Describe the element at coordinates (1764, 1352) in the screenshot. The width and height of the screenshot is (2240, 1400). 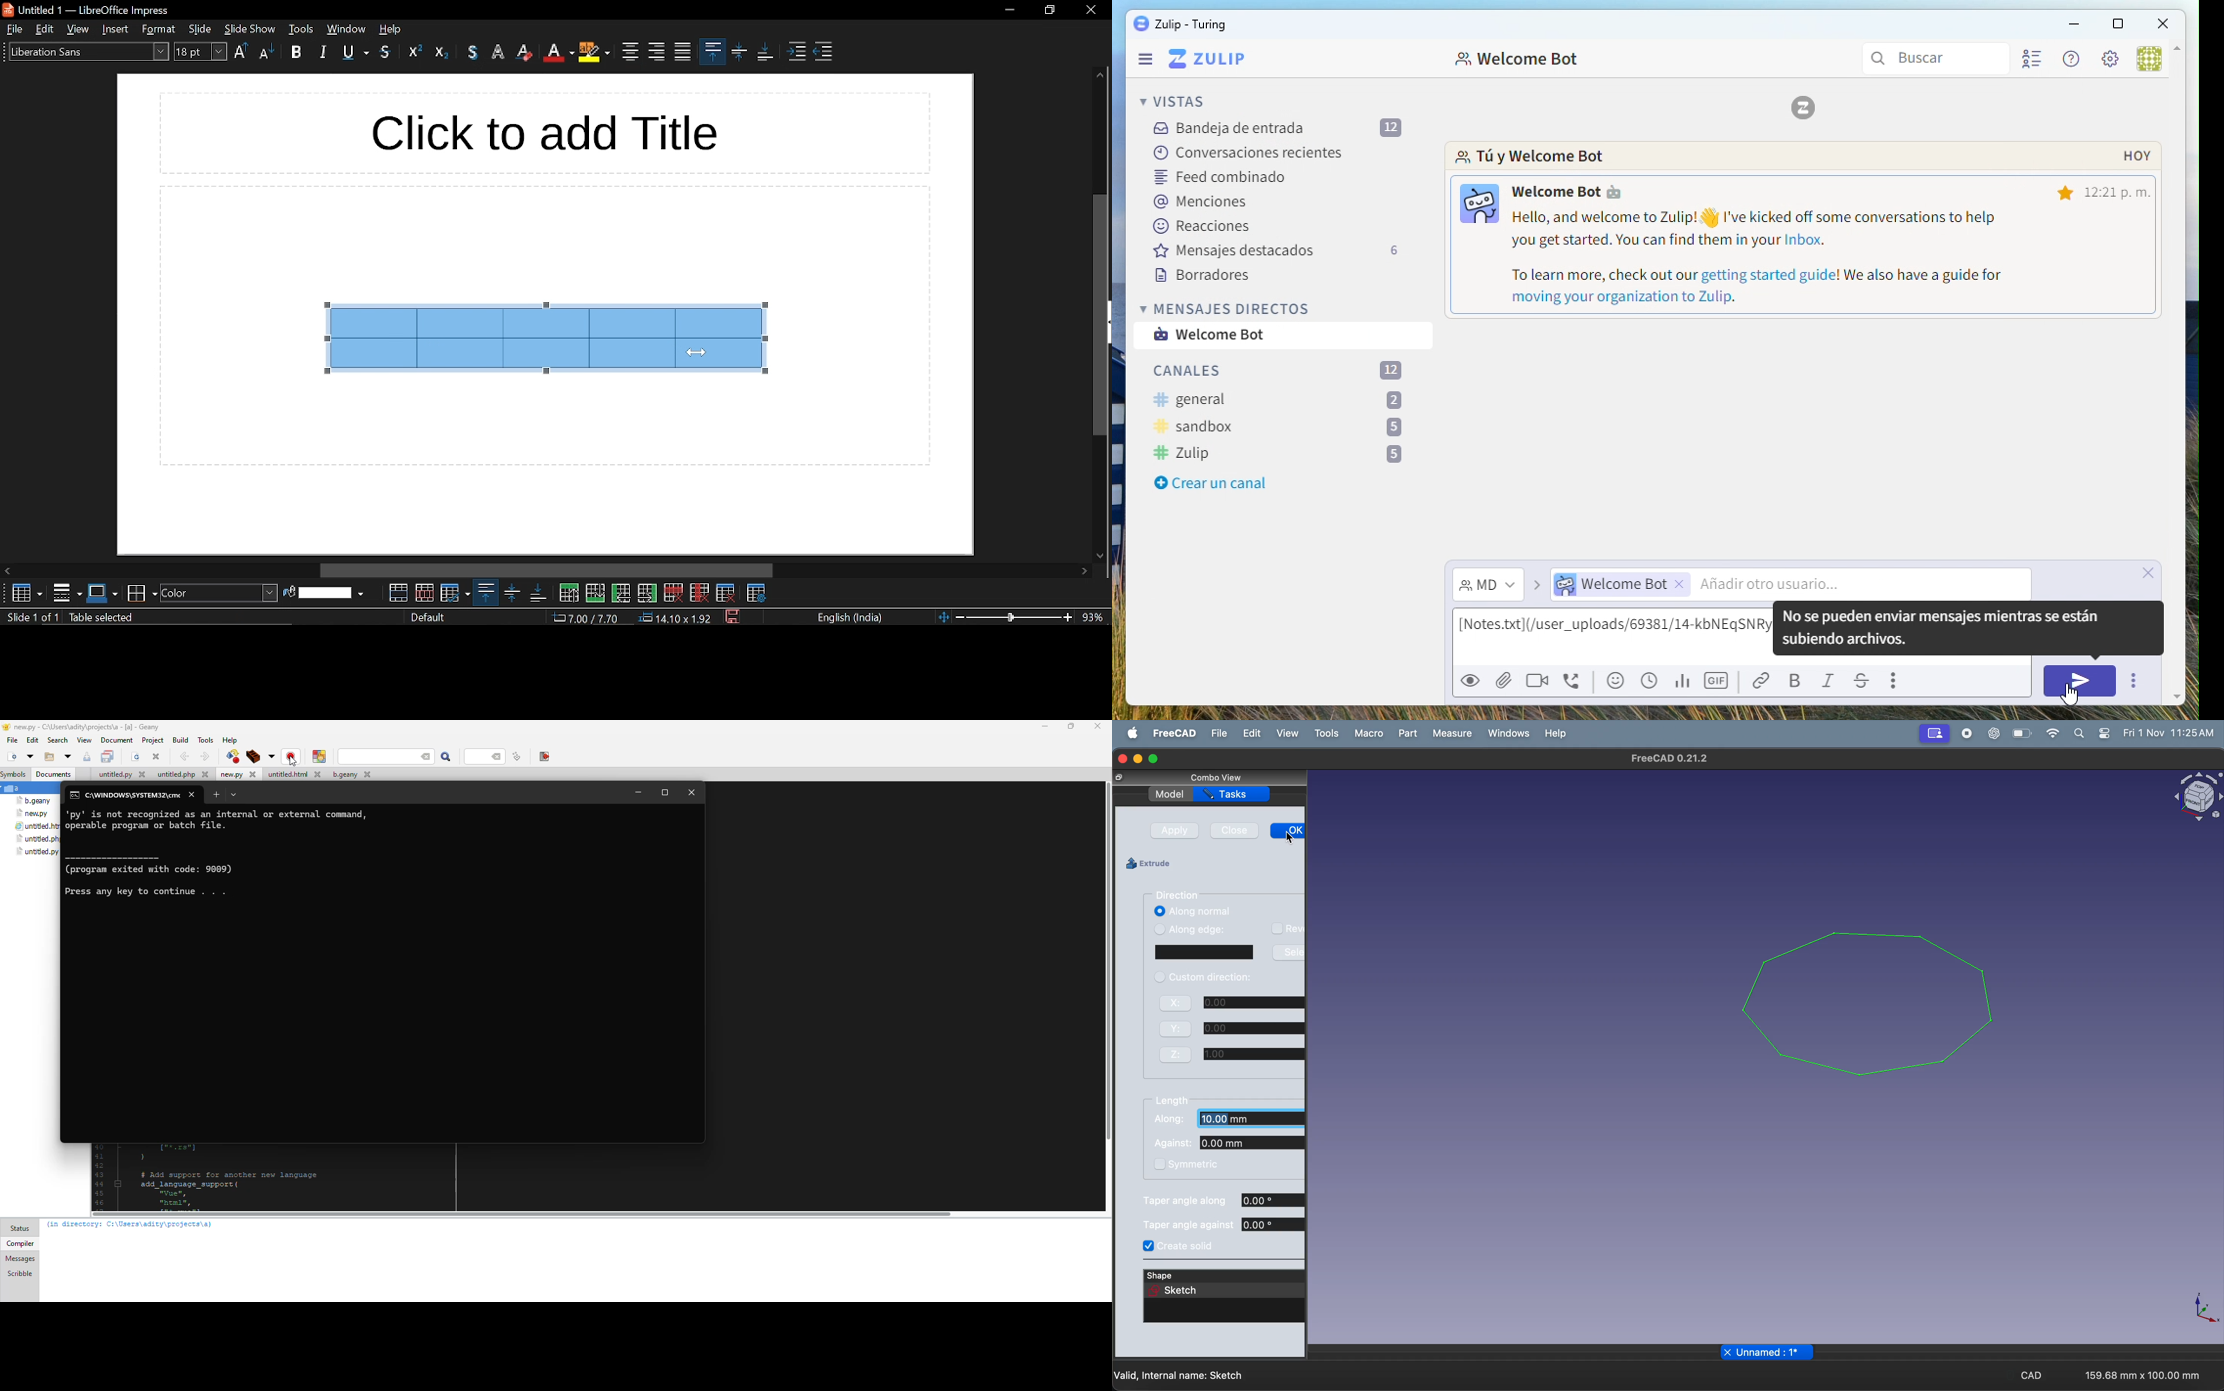
I see `x Unnamed : 1*` at that location.